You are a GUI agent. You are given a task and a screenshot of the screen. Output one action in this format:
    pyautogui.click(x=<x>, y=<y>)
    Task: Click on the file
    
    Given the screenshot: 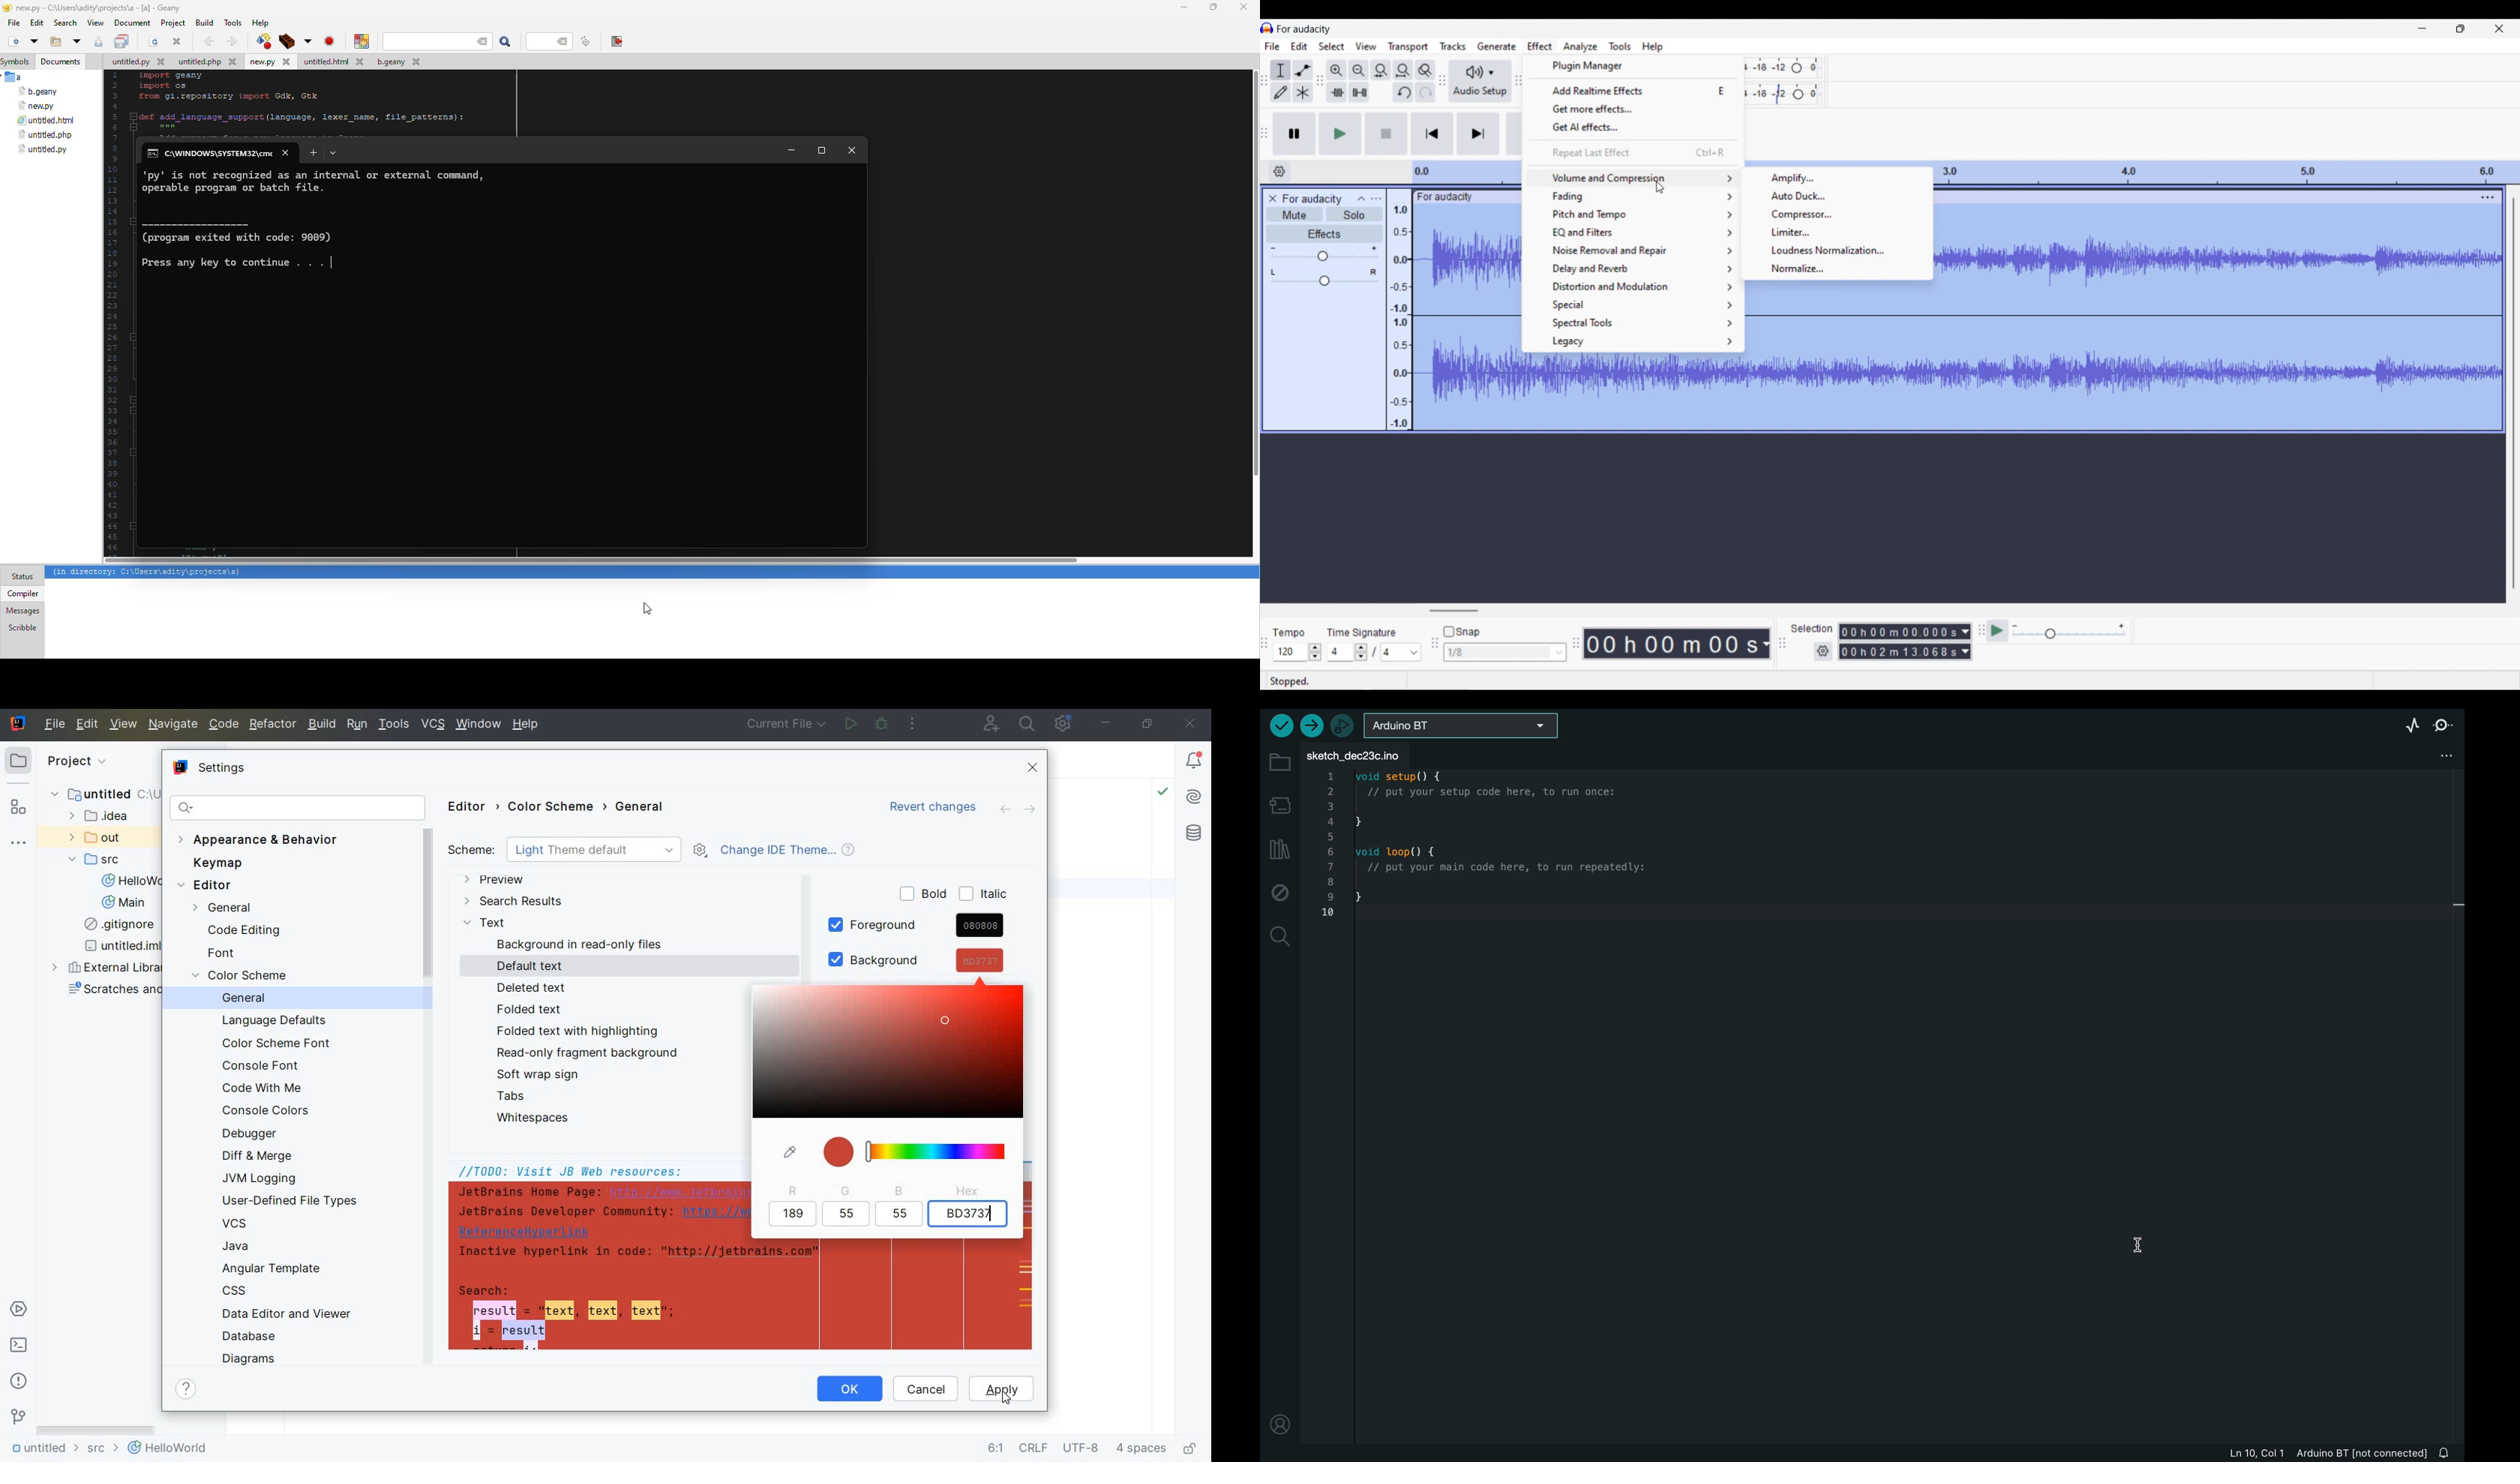 What is the action you would take?
    pyautogui.click(x=16, y=22)
    